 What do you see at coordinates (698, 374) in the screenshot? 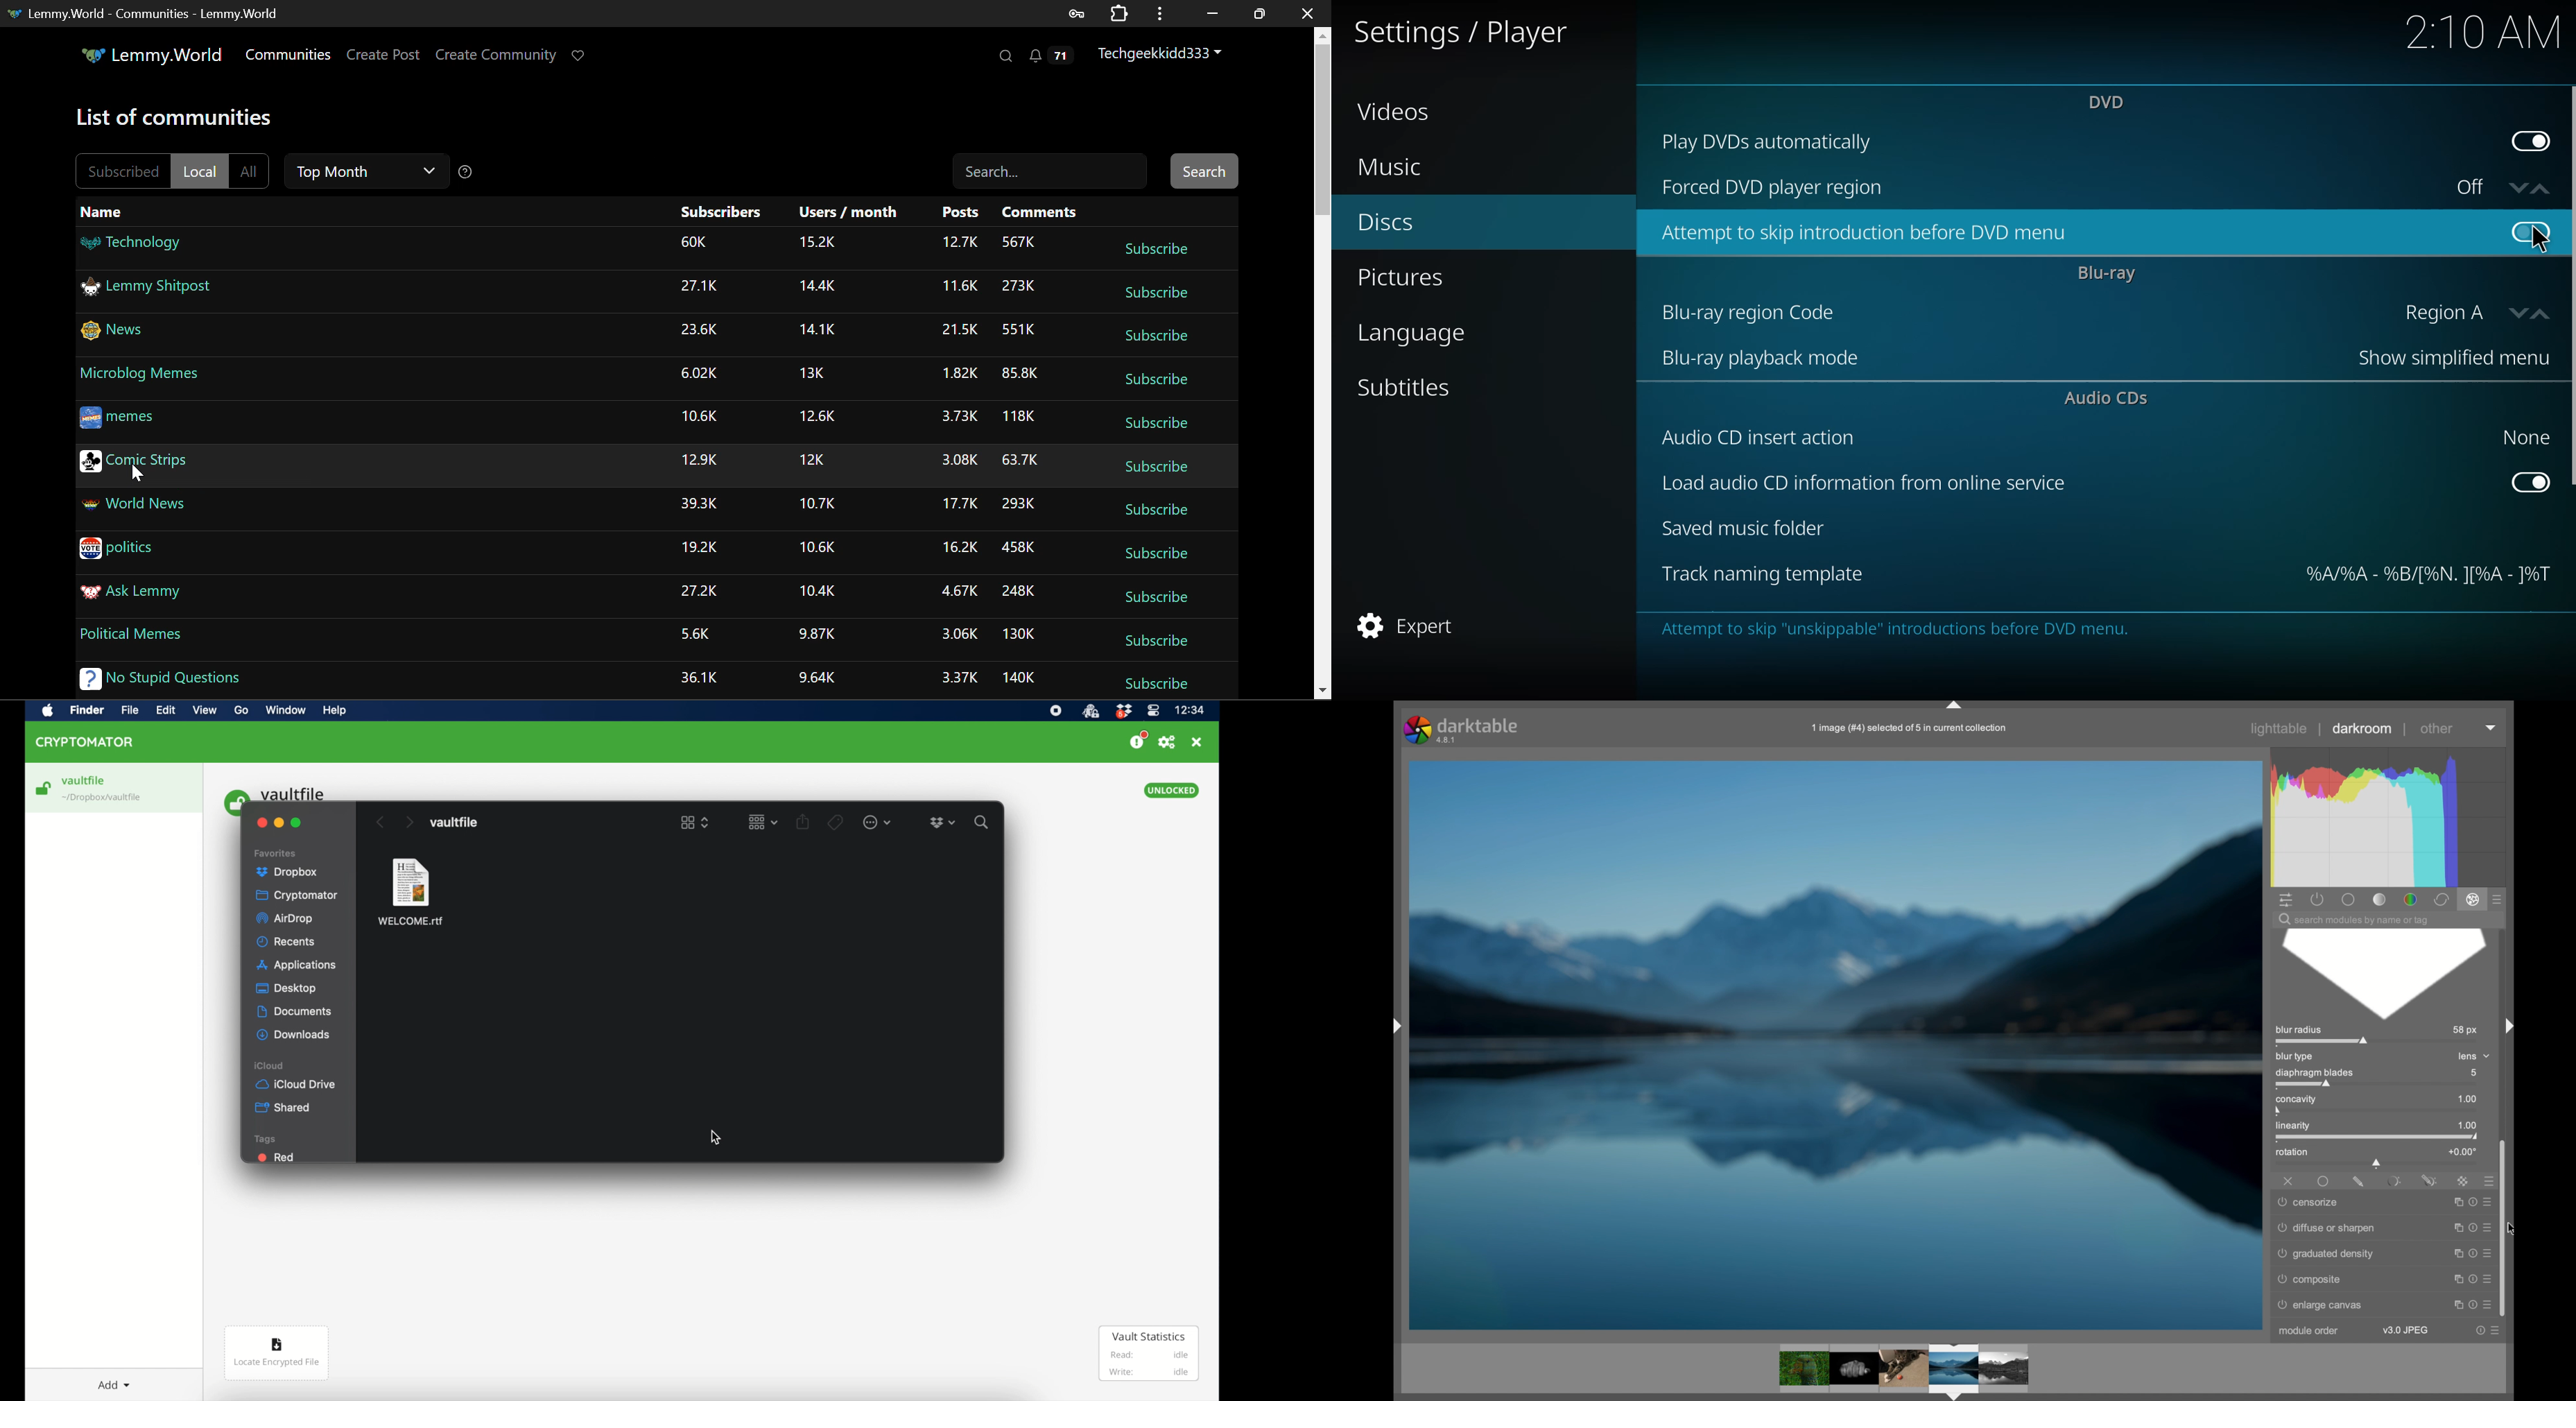
I see `6.02K` at bounding box center [698, 374].